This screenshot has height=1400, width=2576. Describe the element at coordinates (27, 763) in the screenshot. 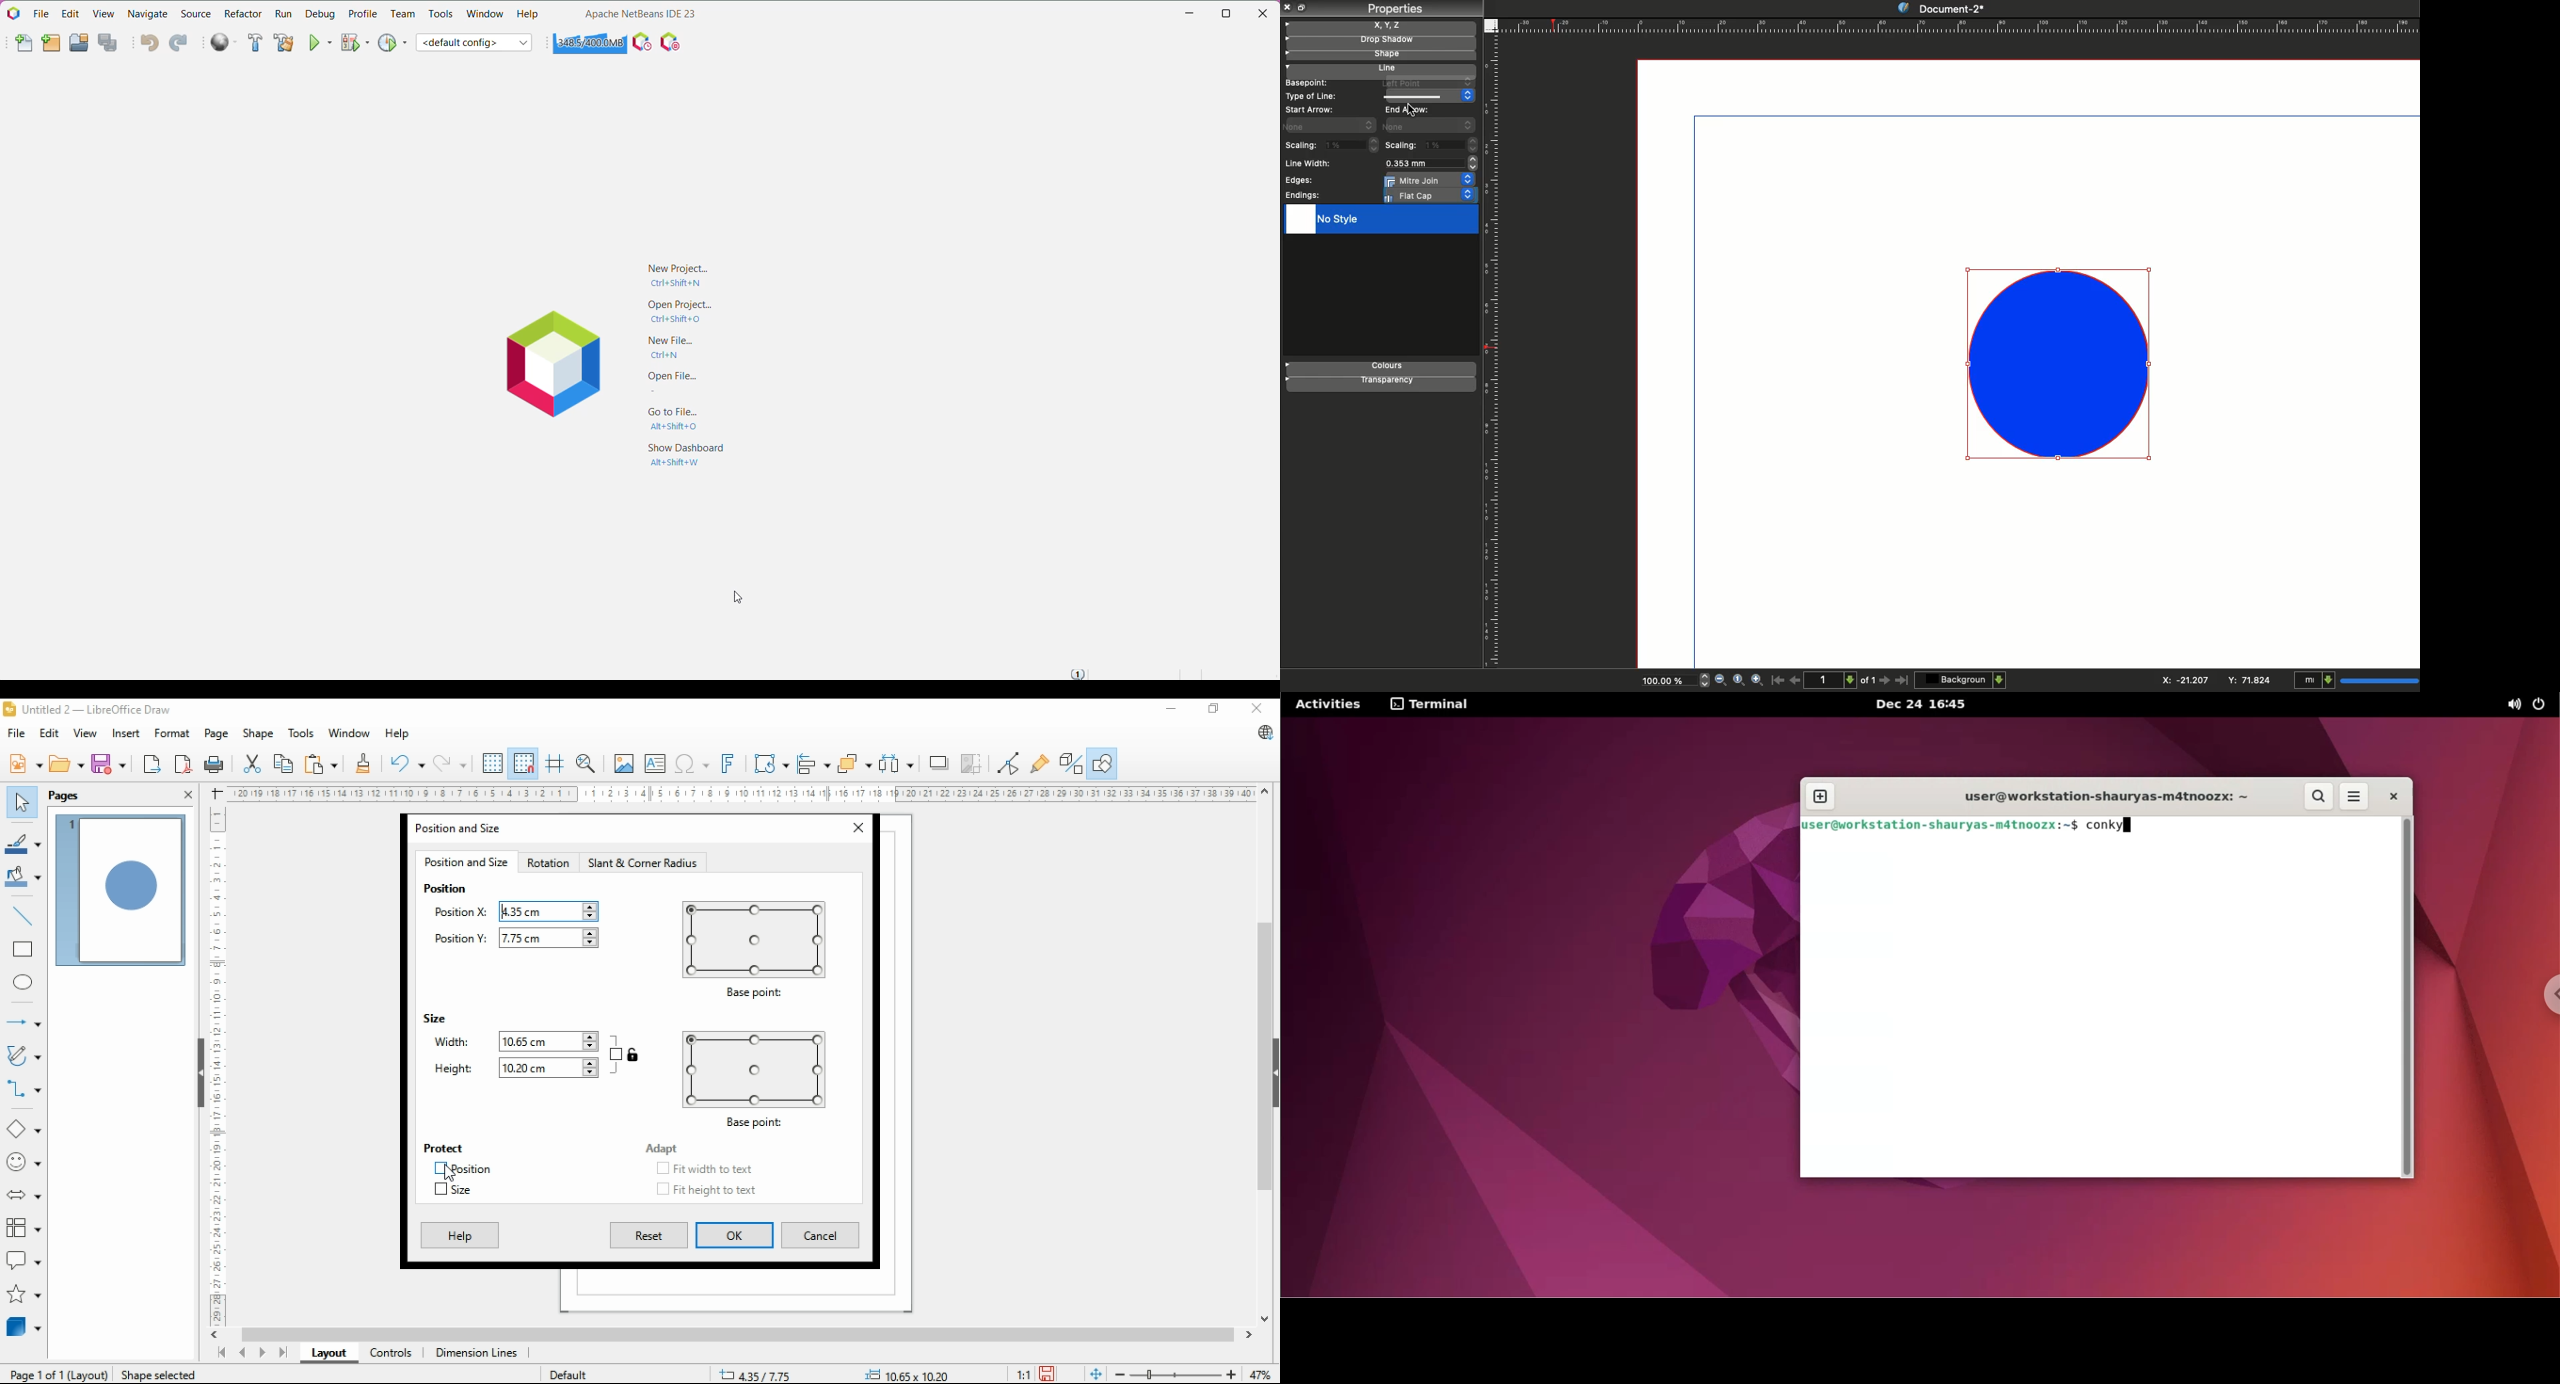

I see `new` at that location.